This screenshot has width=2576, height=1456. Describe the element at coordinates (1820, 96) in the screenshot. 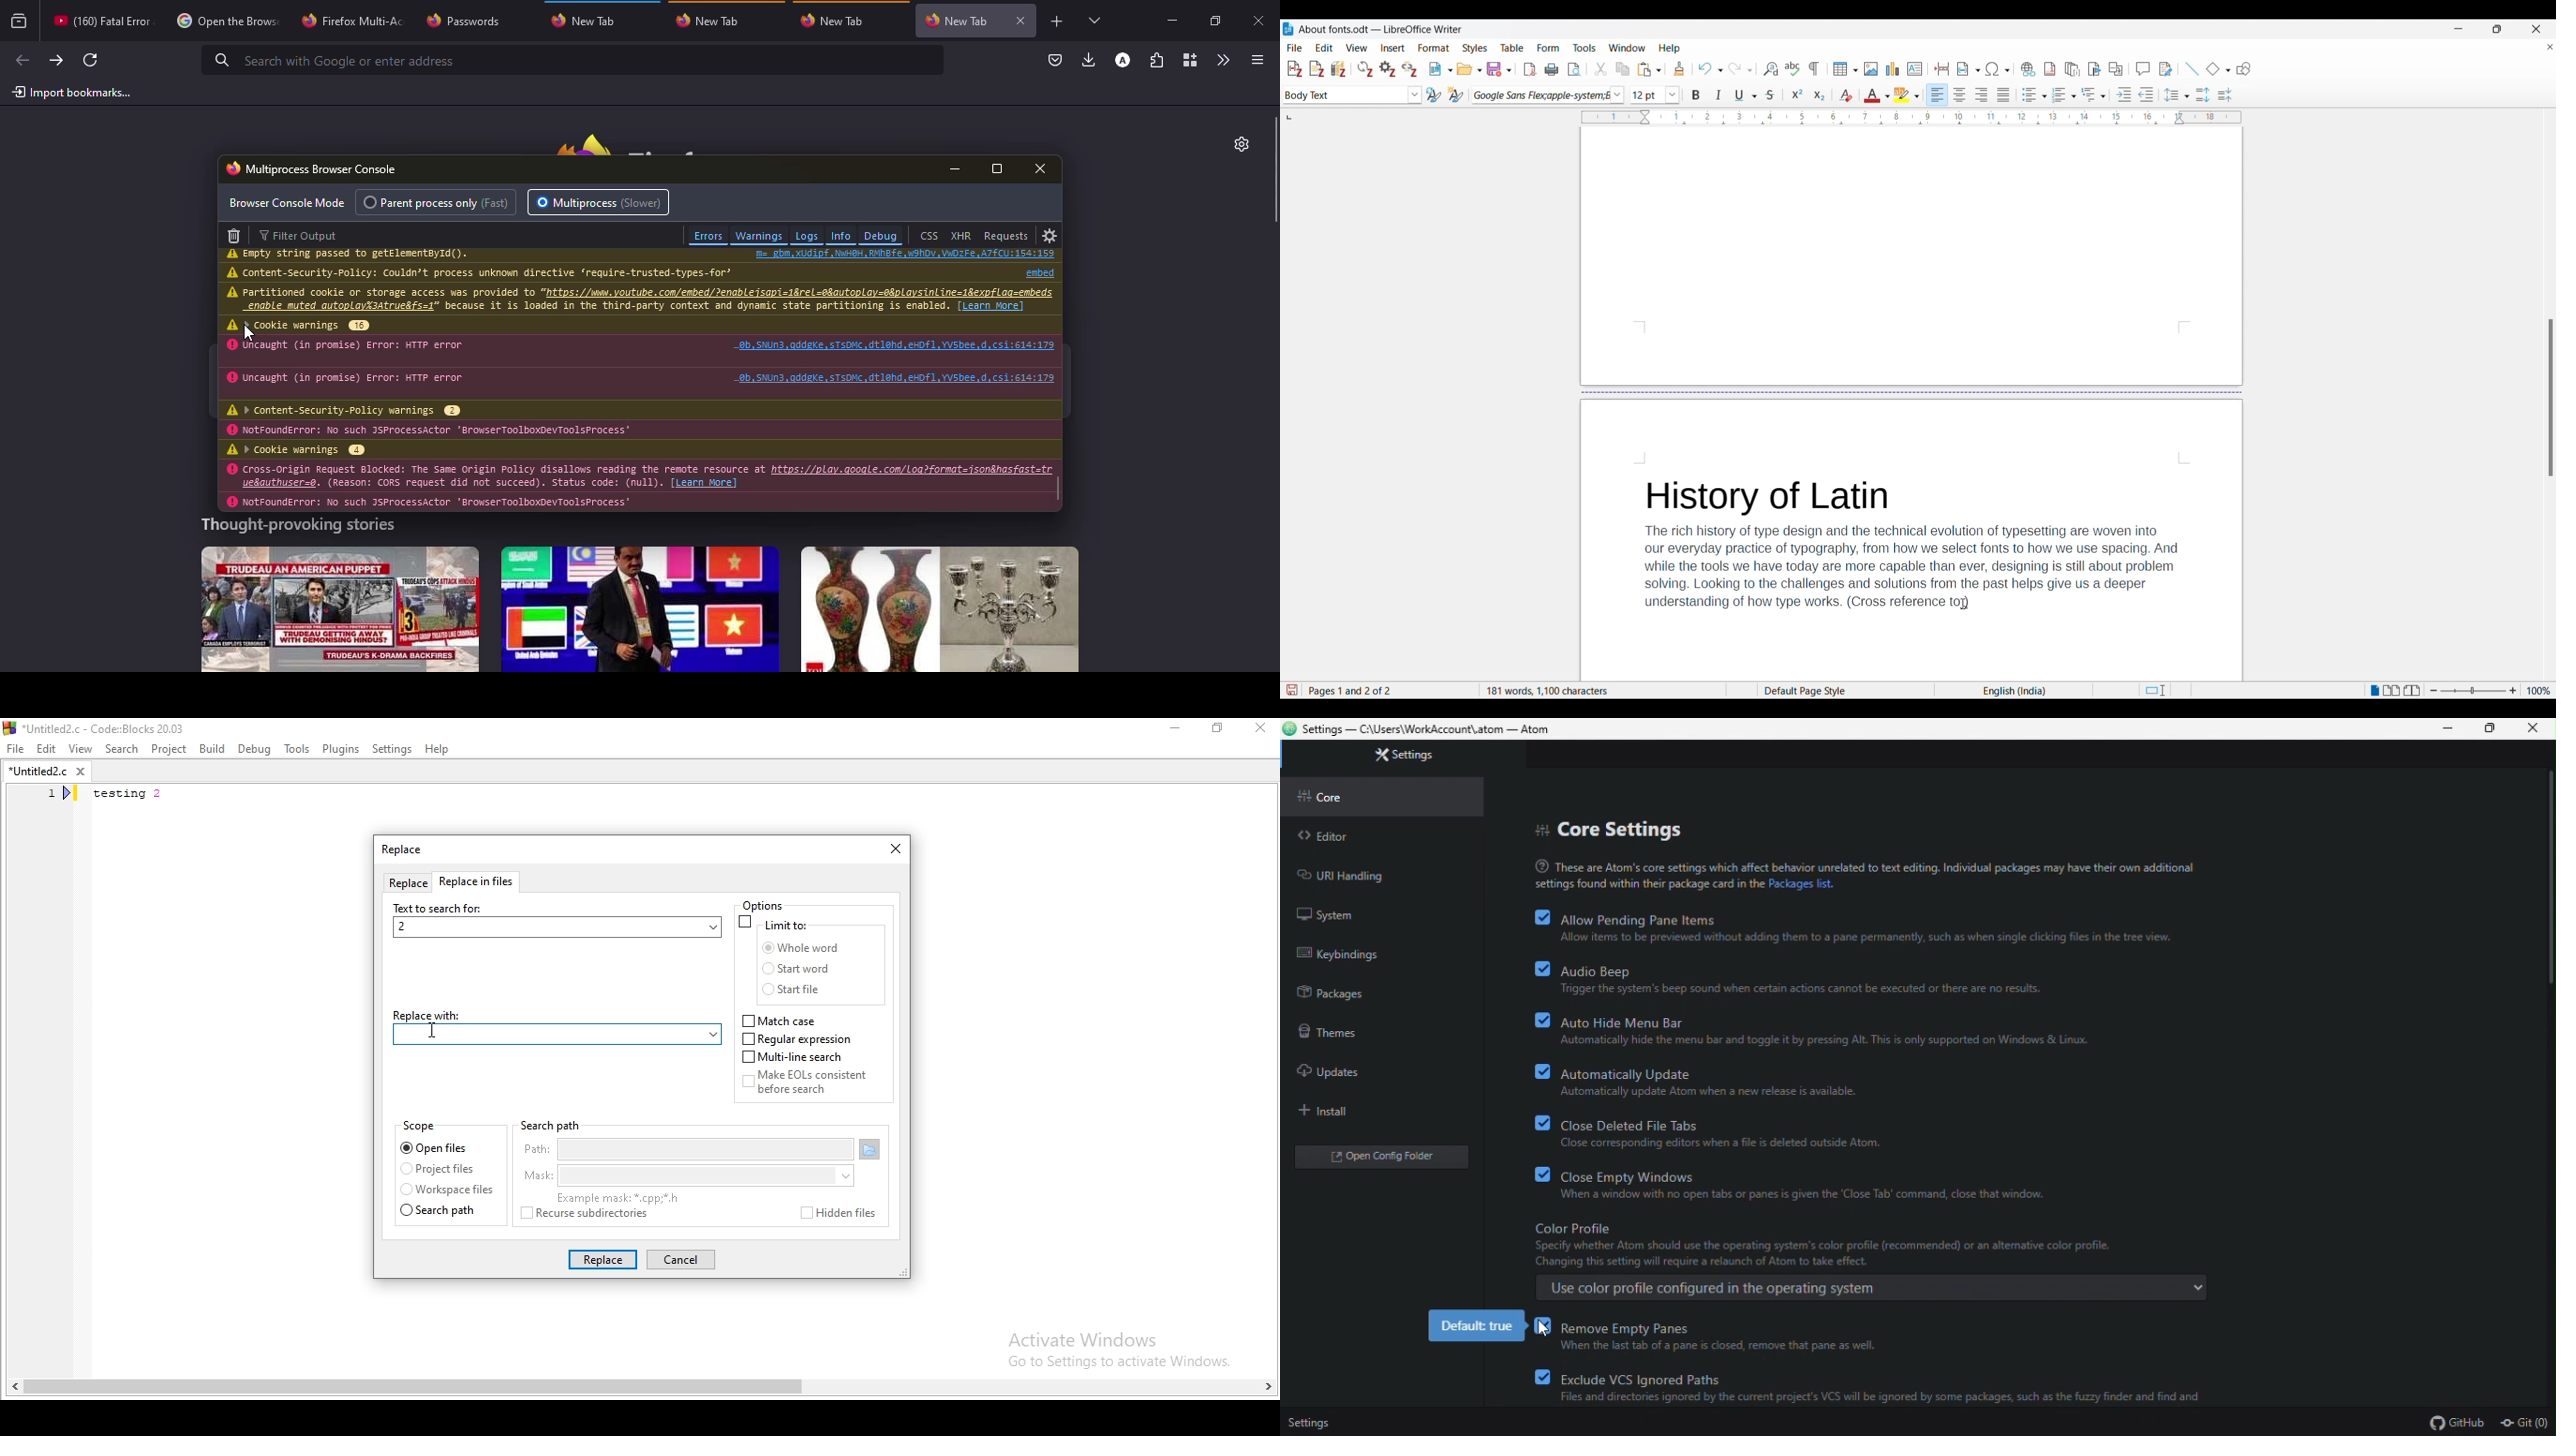

I see `Subscript` at that location.